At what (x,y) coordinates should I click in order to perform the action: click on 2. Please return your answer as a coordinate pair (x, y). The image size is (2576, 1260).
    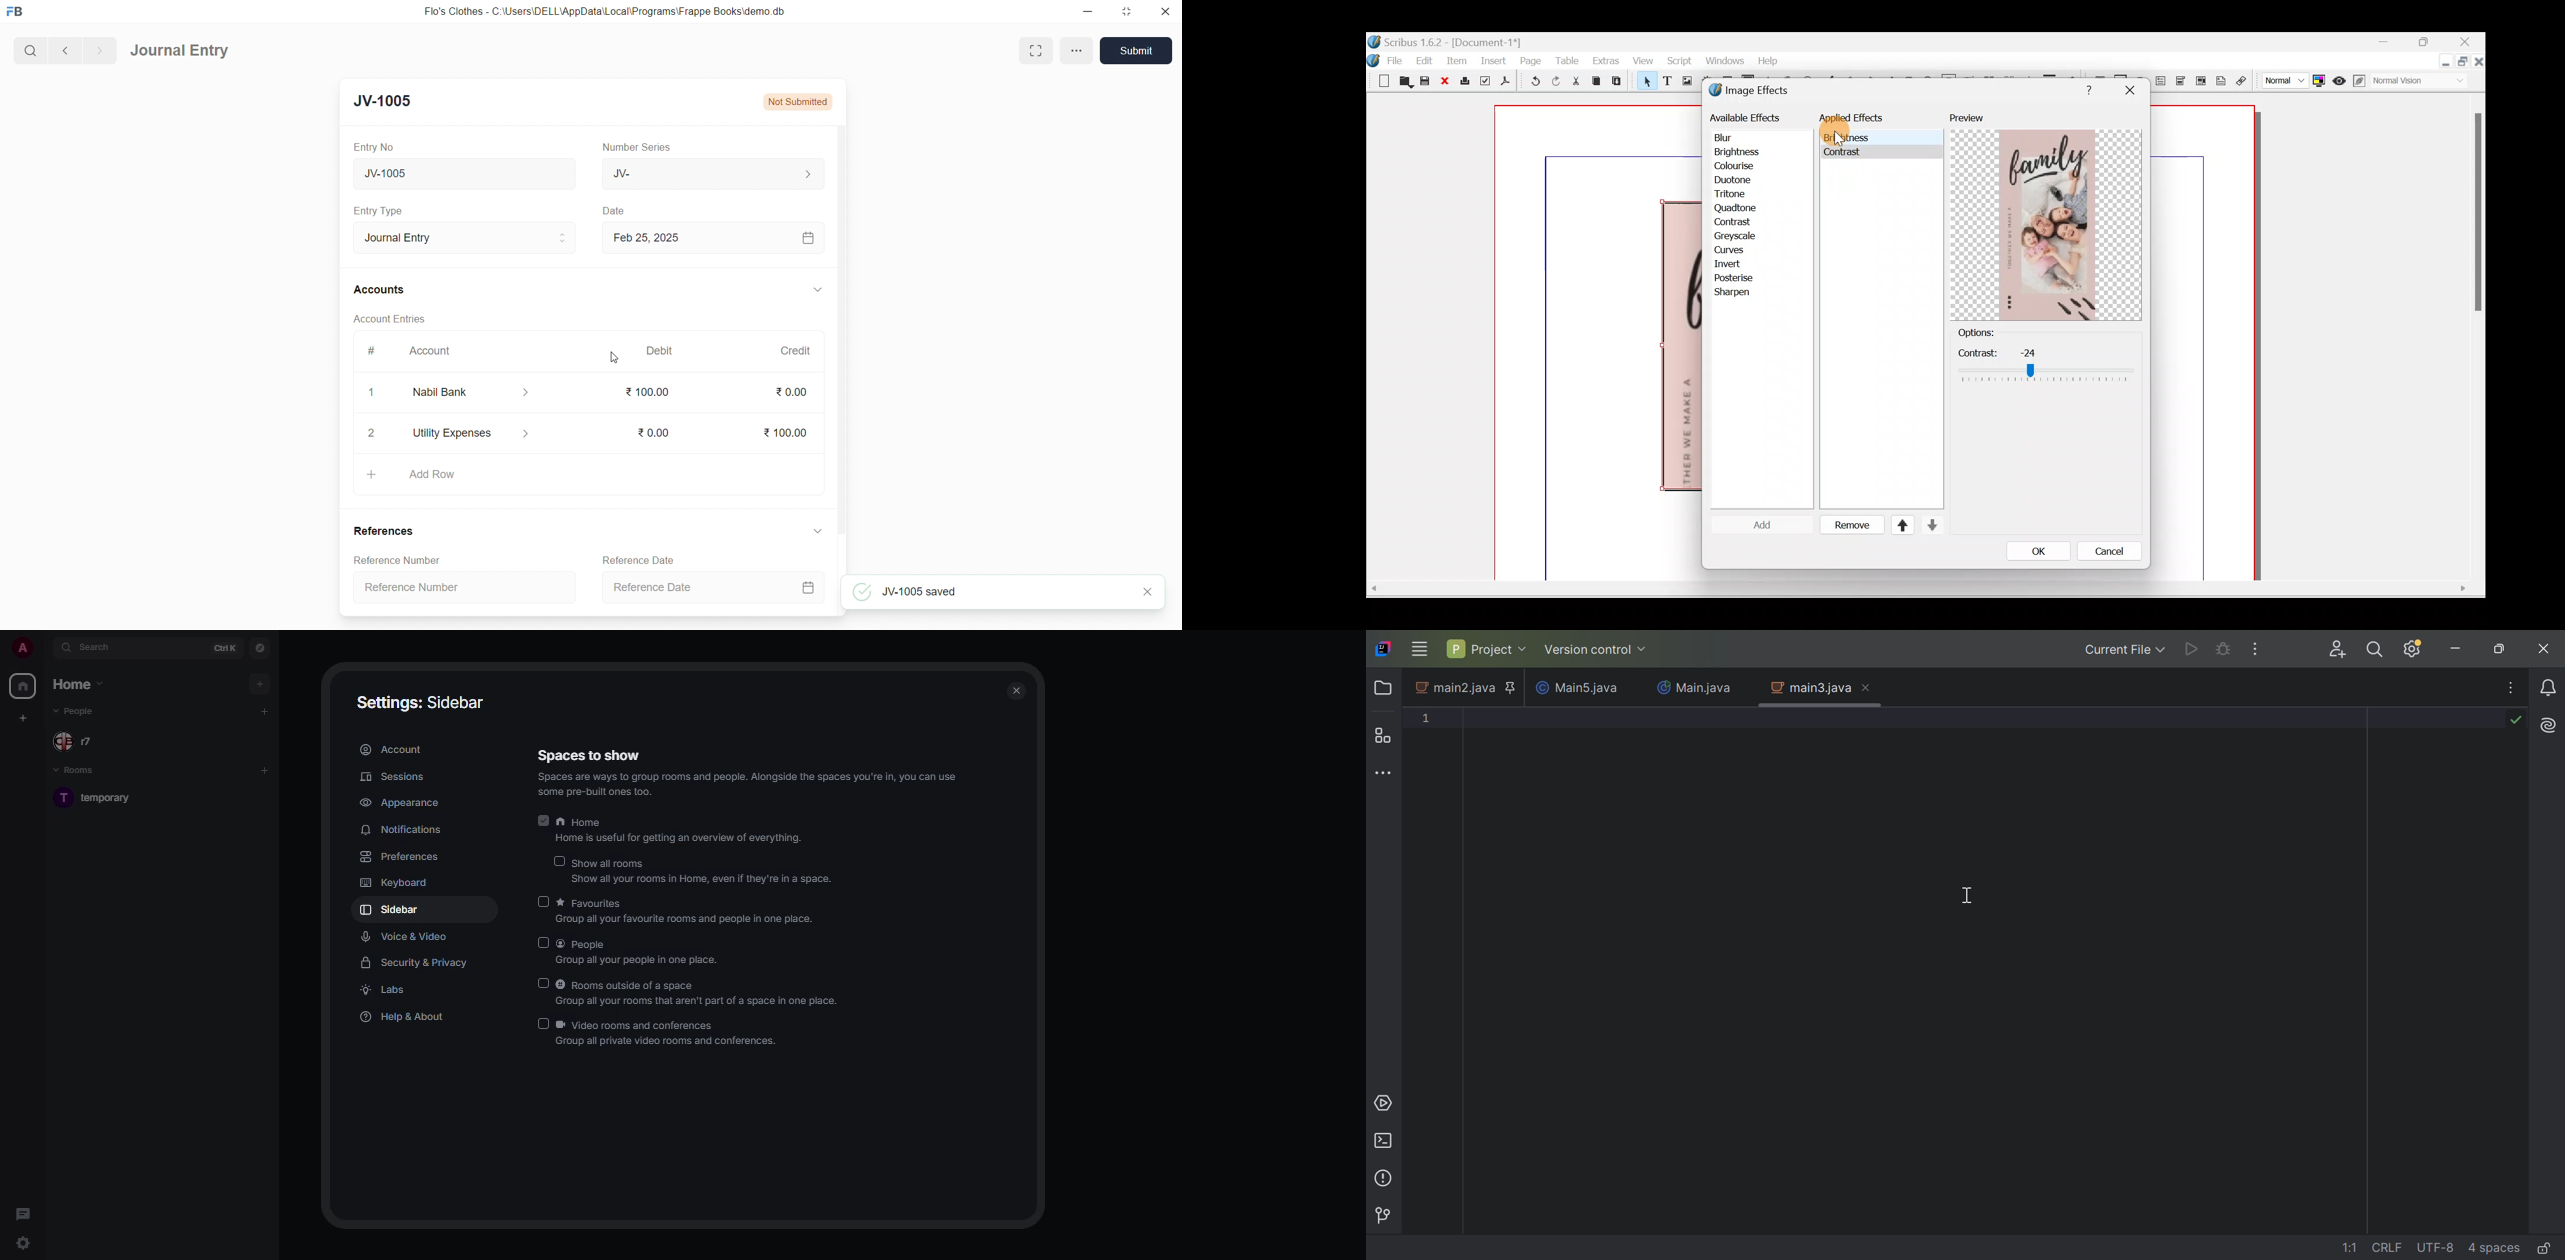
    Looking at the image, I should click on (372, 434).